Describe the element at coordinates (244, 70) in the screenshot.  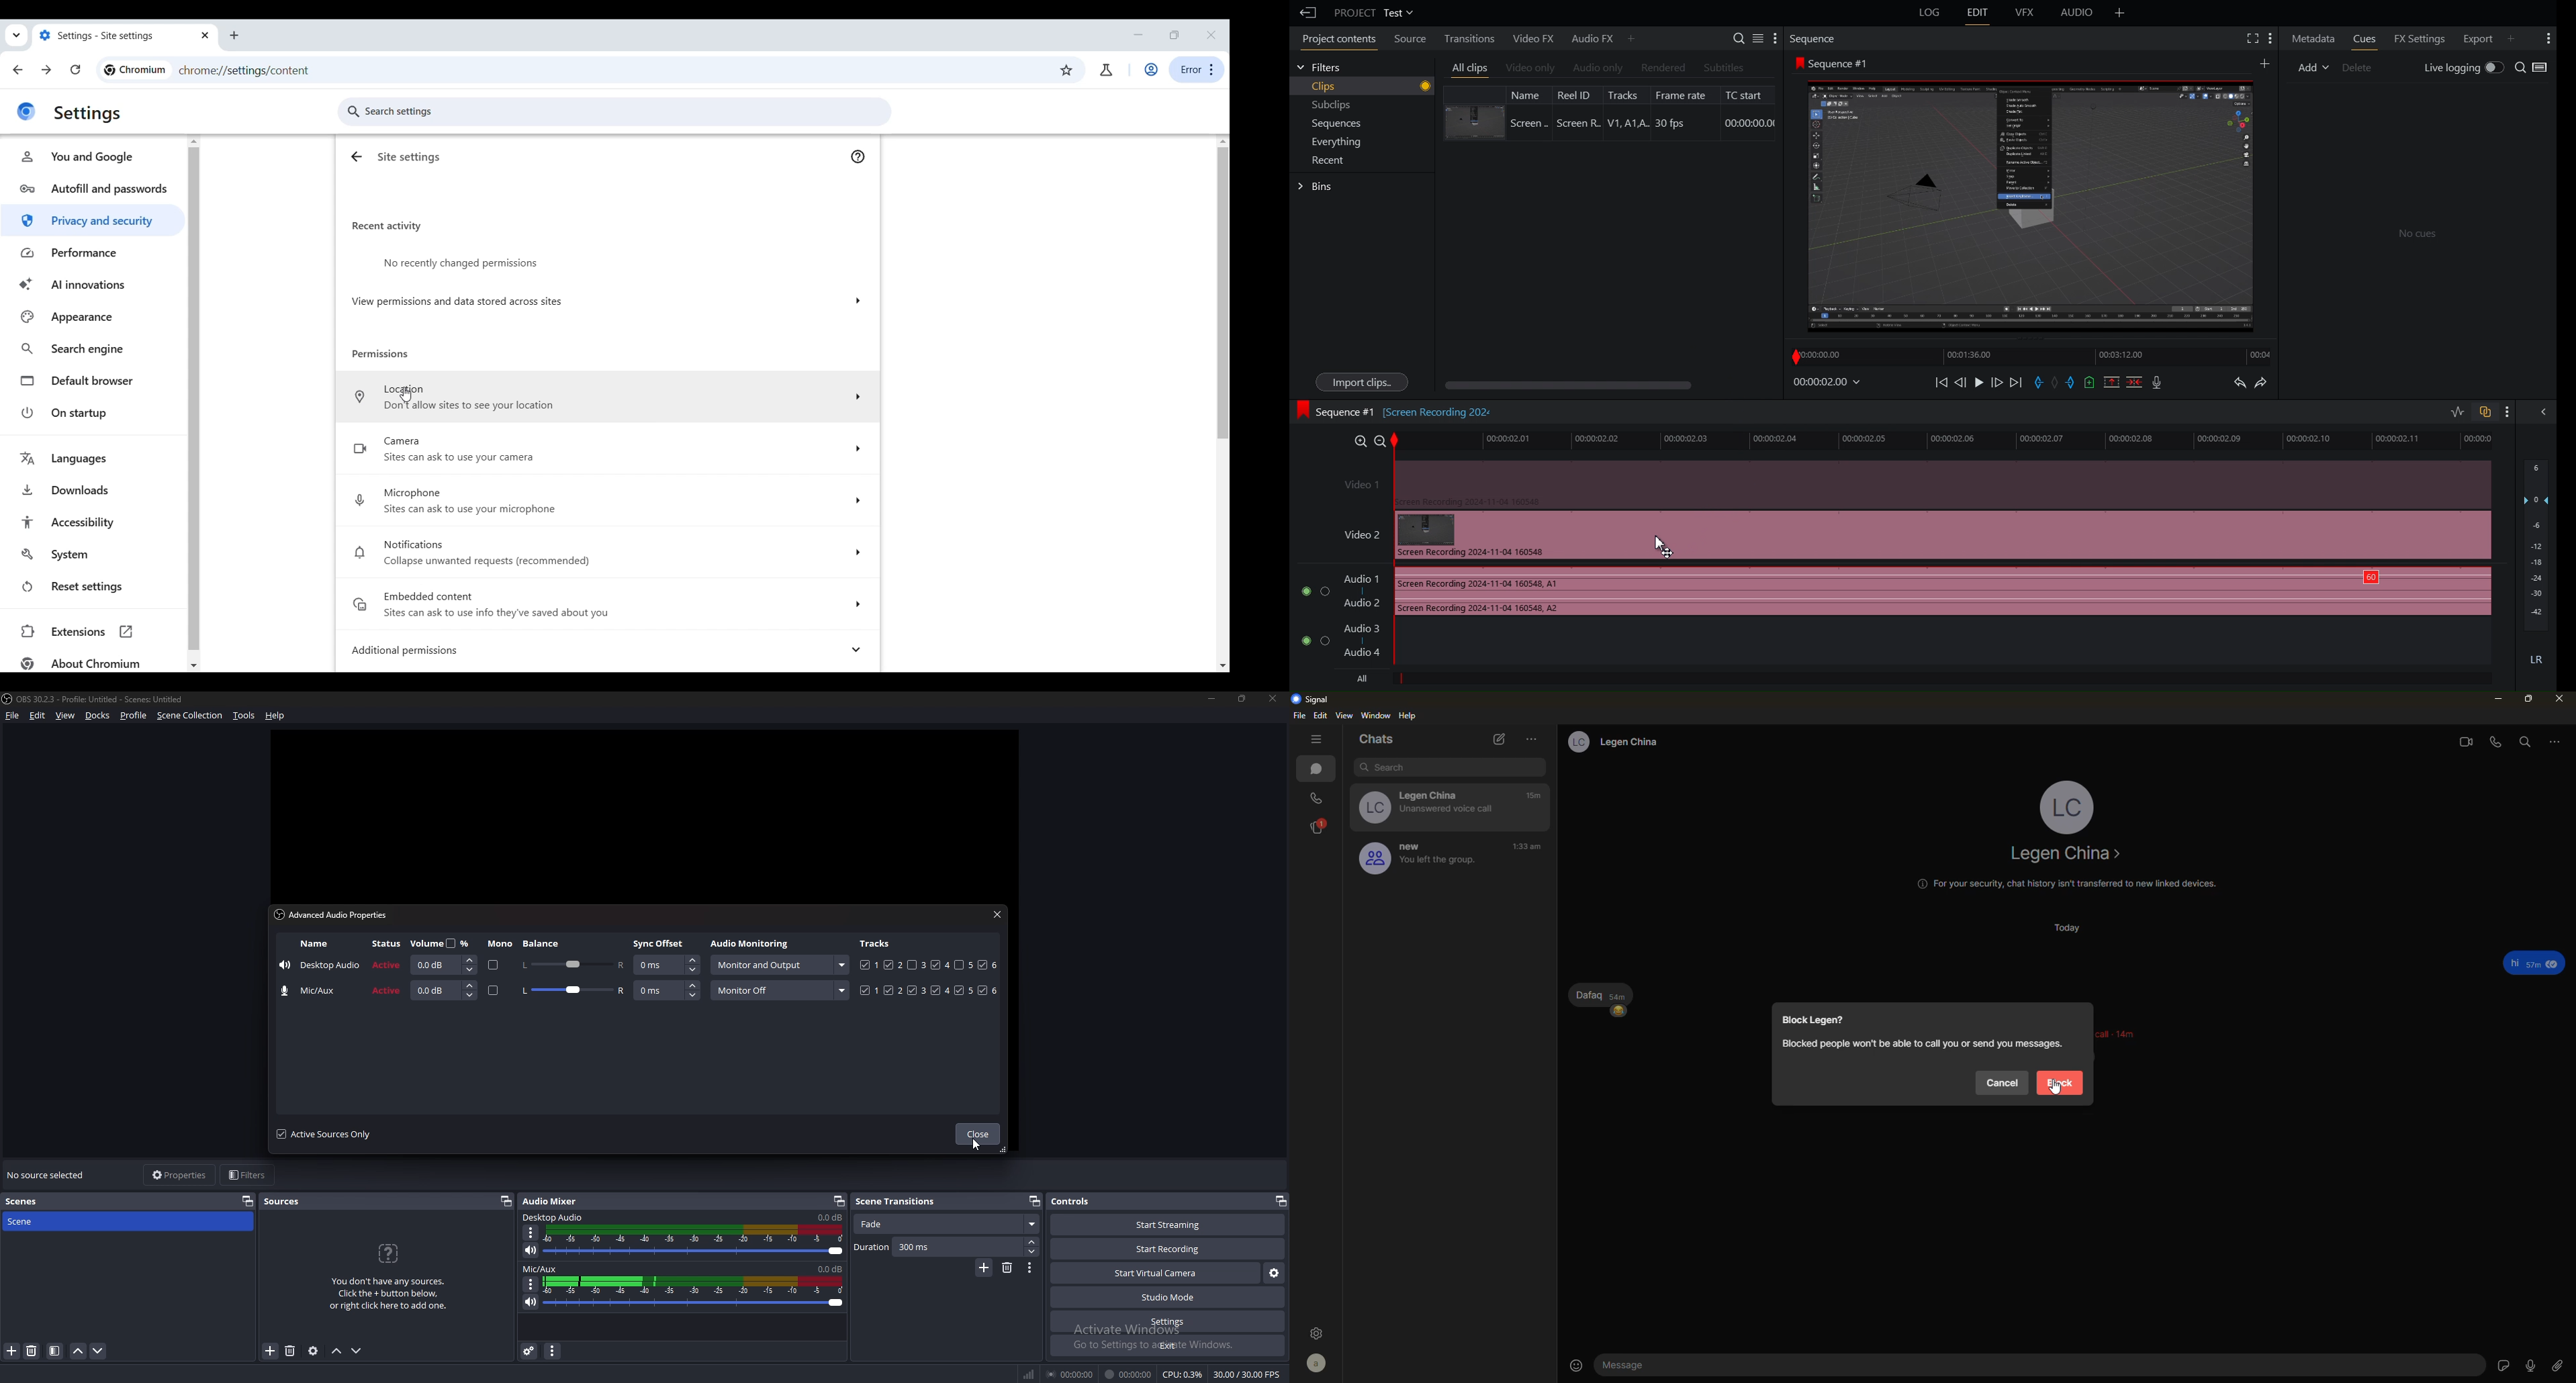
I see `chrome://settings/content` at that location.